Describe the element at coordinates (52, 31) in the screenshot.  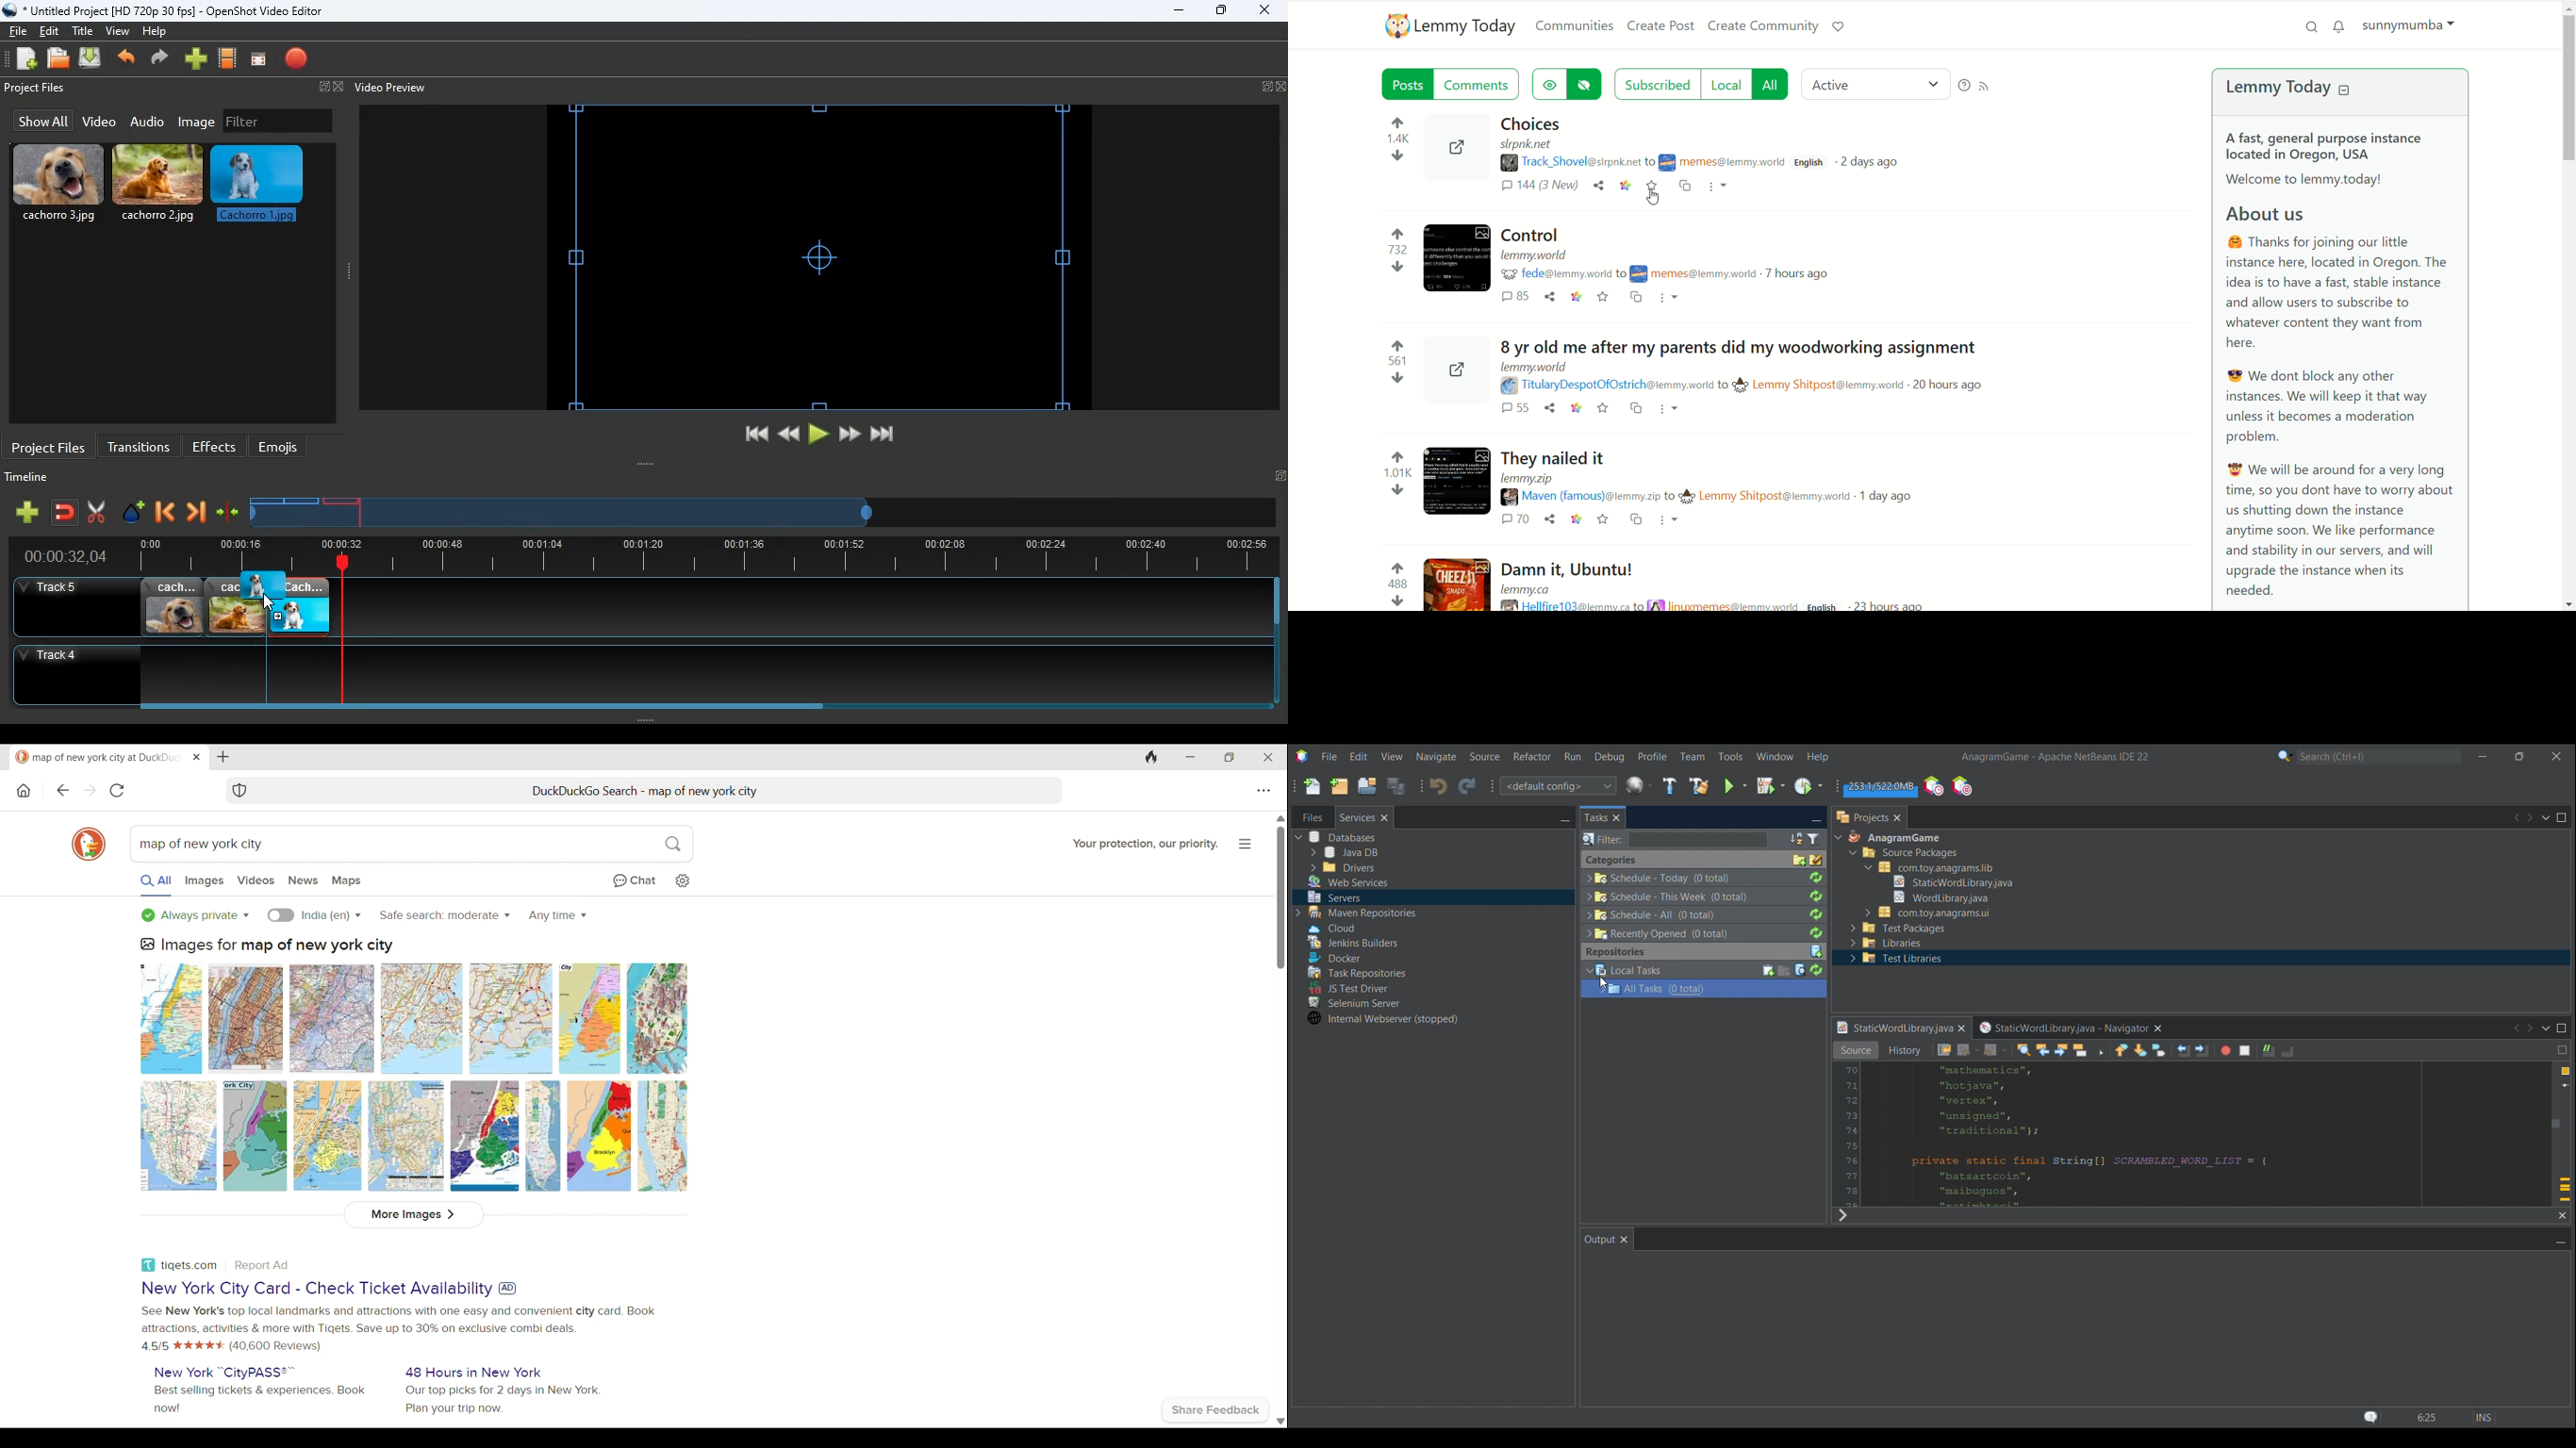
I see `edit` at that location.